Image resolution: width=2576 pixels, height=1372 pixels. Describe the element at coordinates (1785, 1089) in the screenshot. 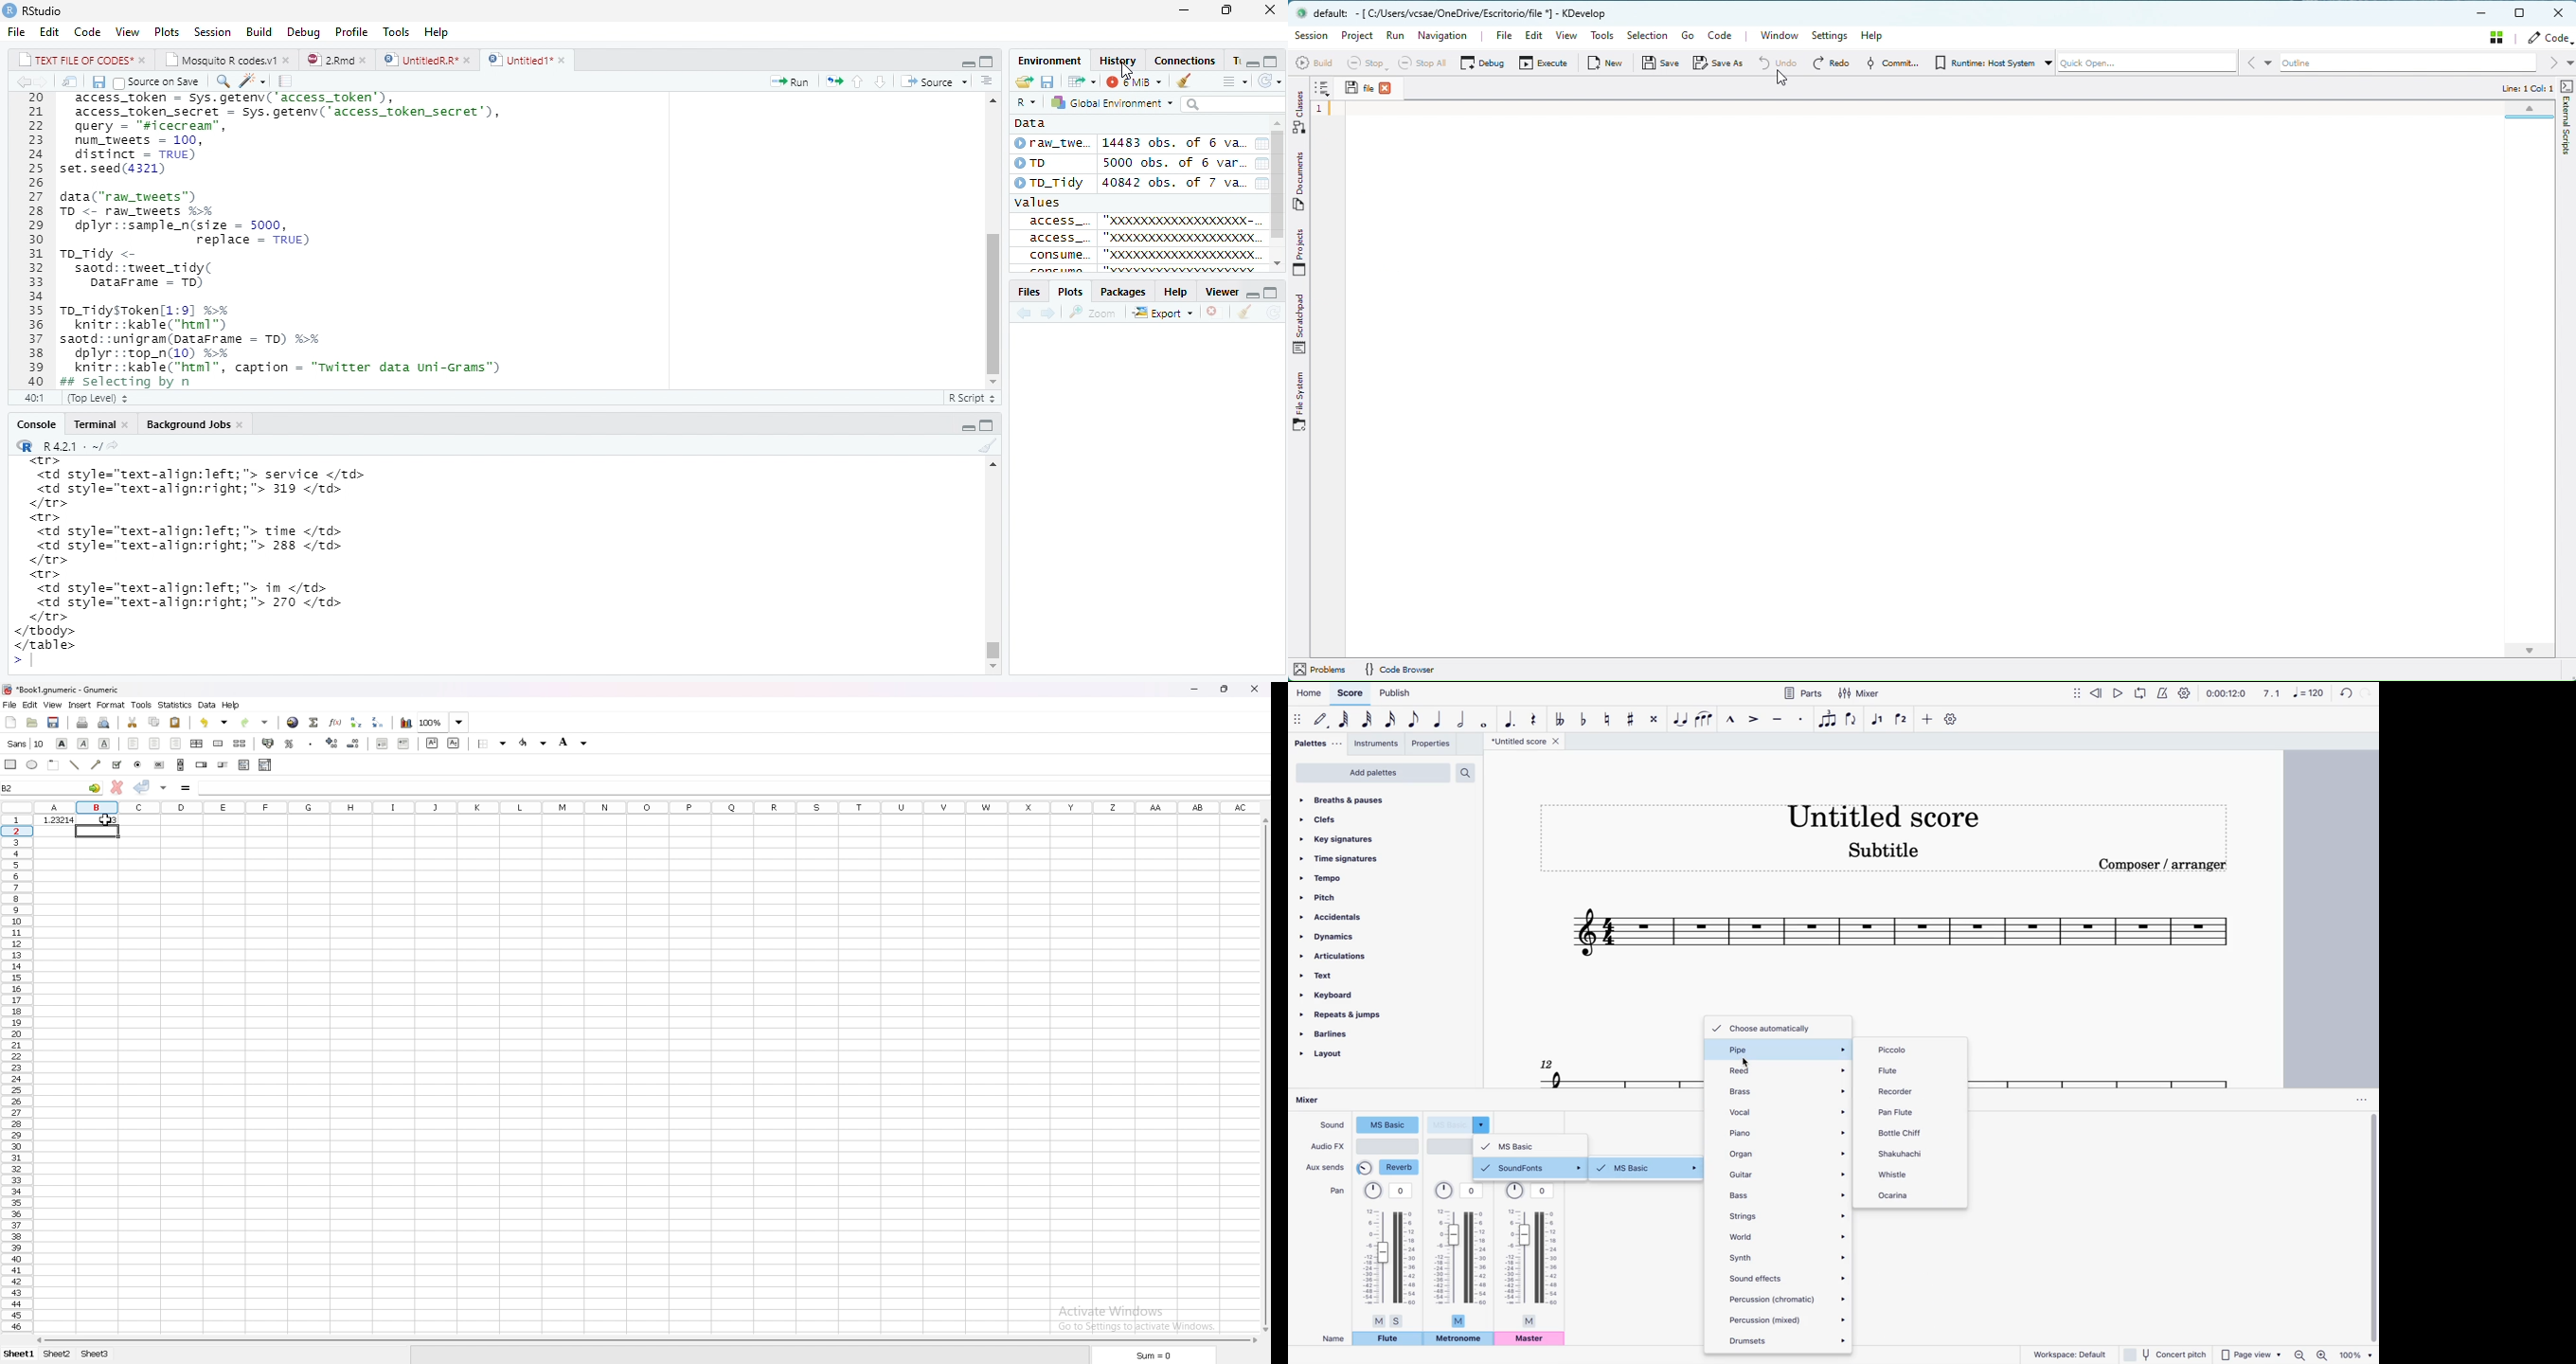

I see `brass` at that location.